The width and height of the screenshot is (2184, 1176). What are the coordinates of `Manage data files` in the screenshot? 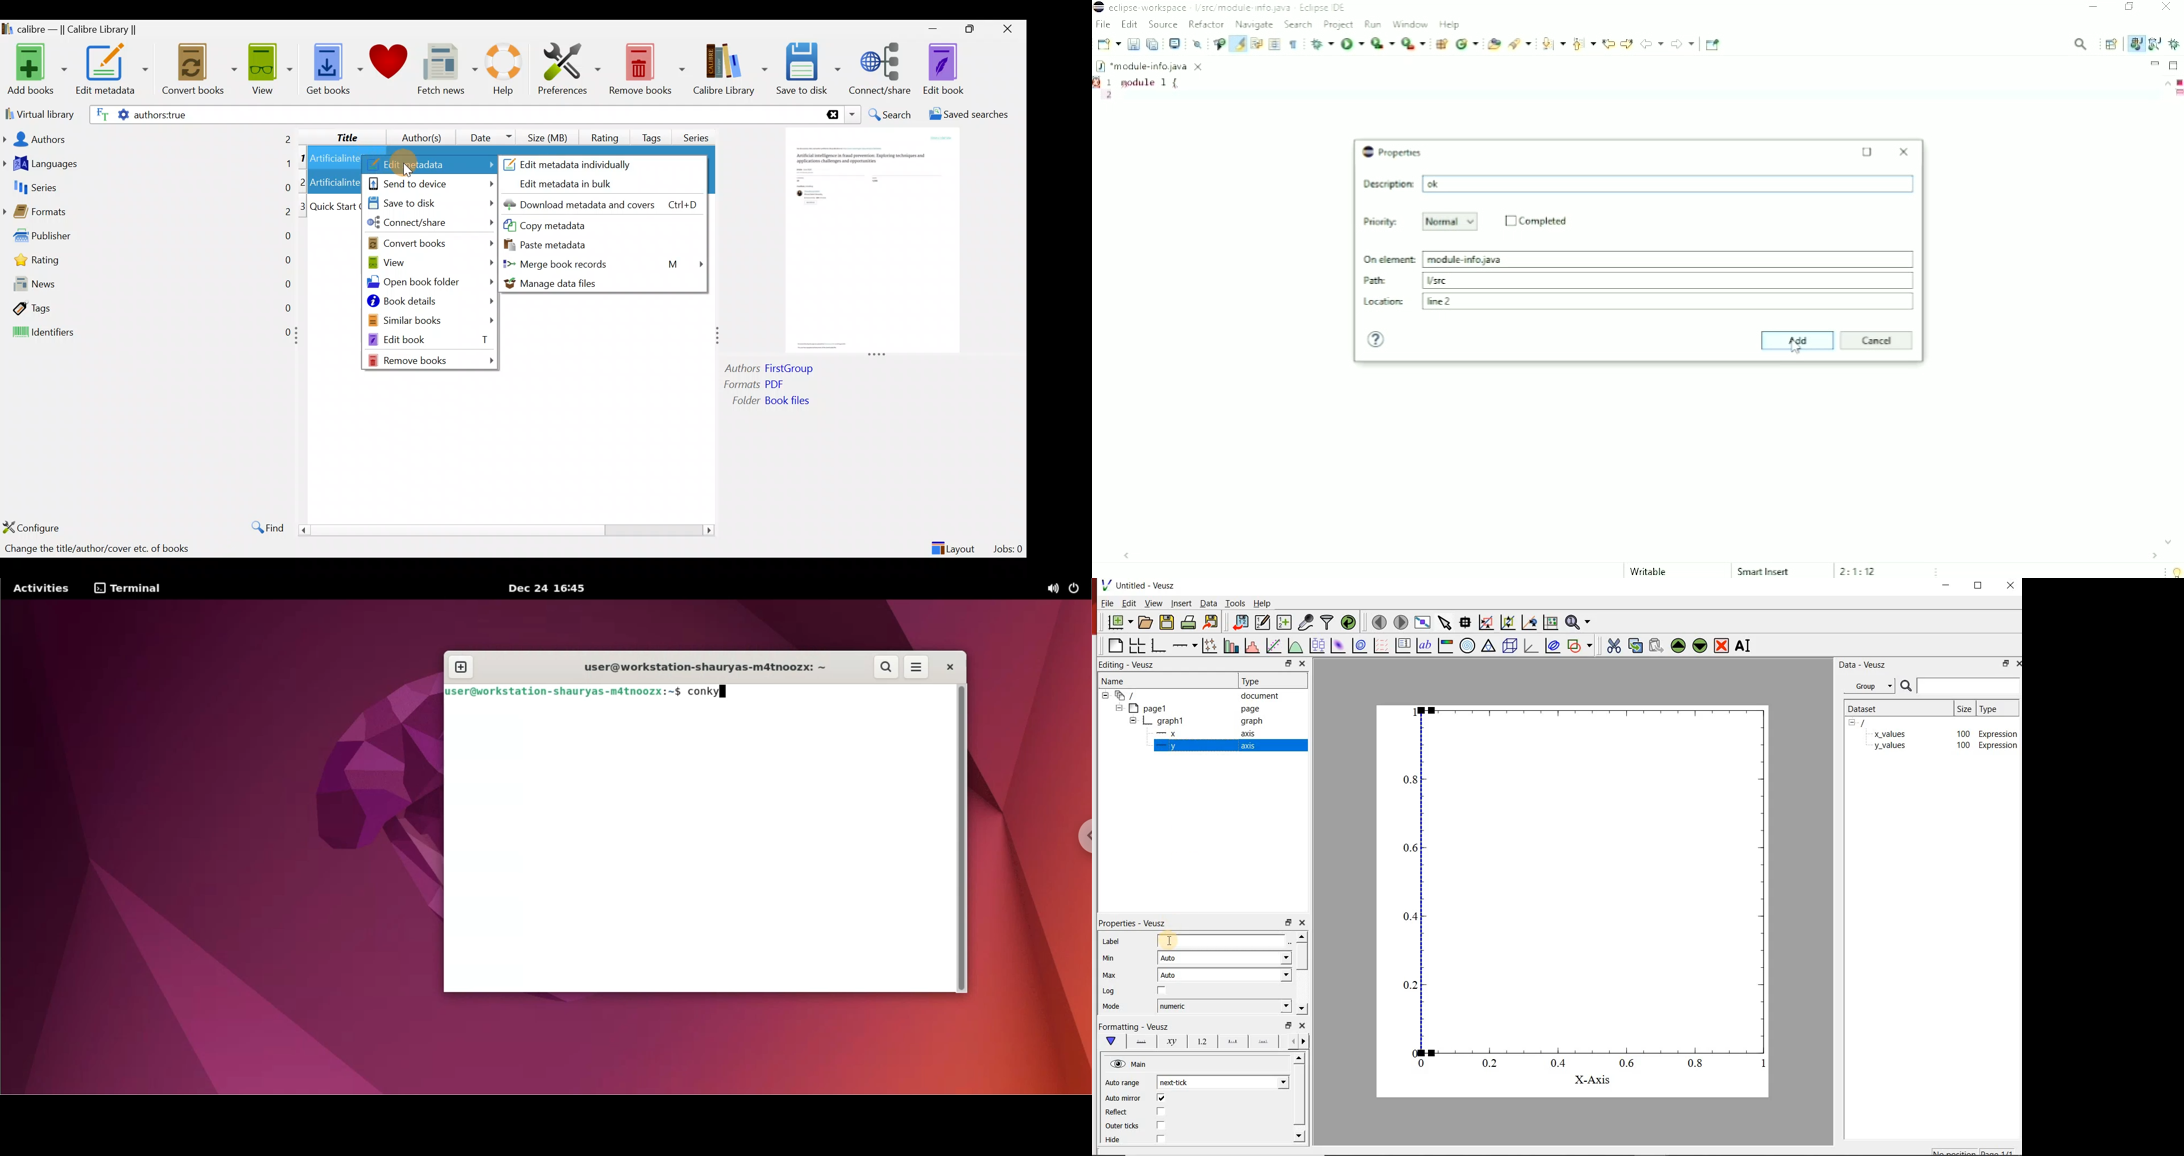 It's located at (602, 283).